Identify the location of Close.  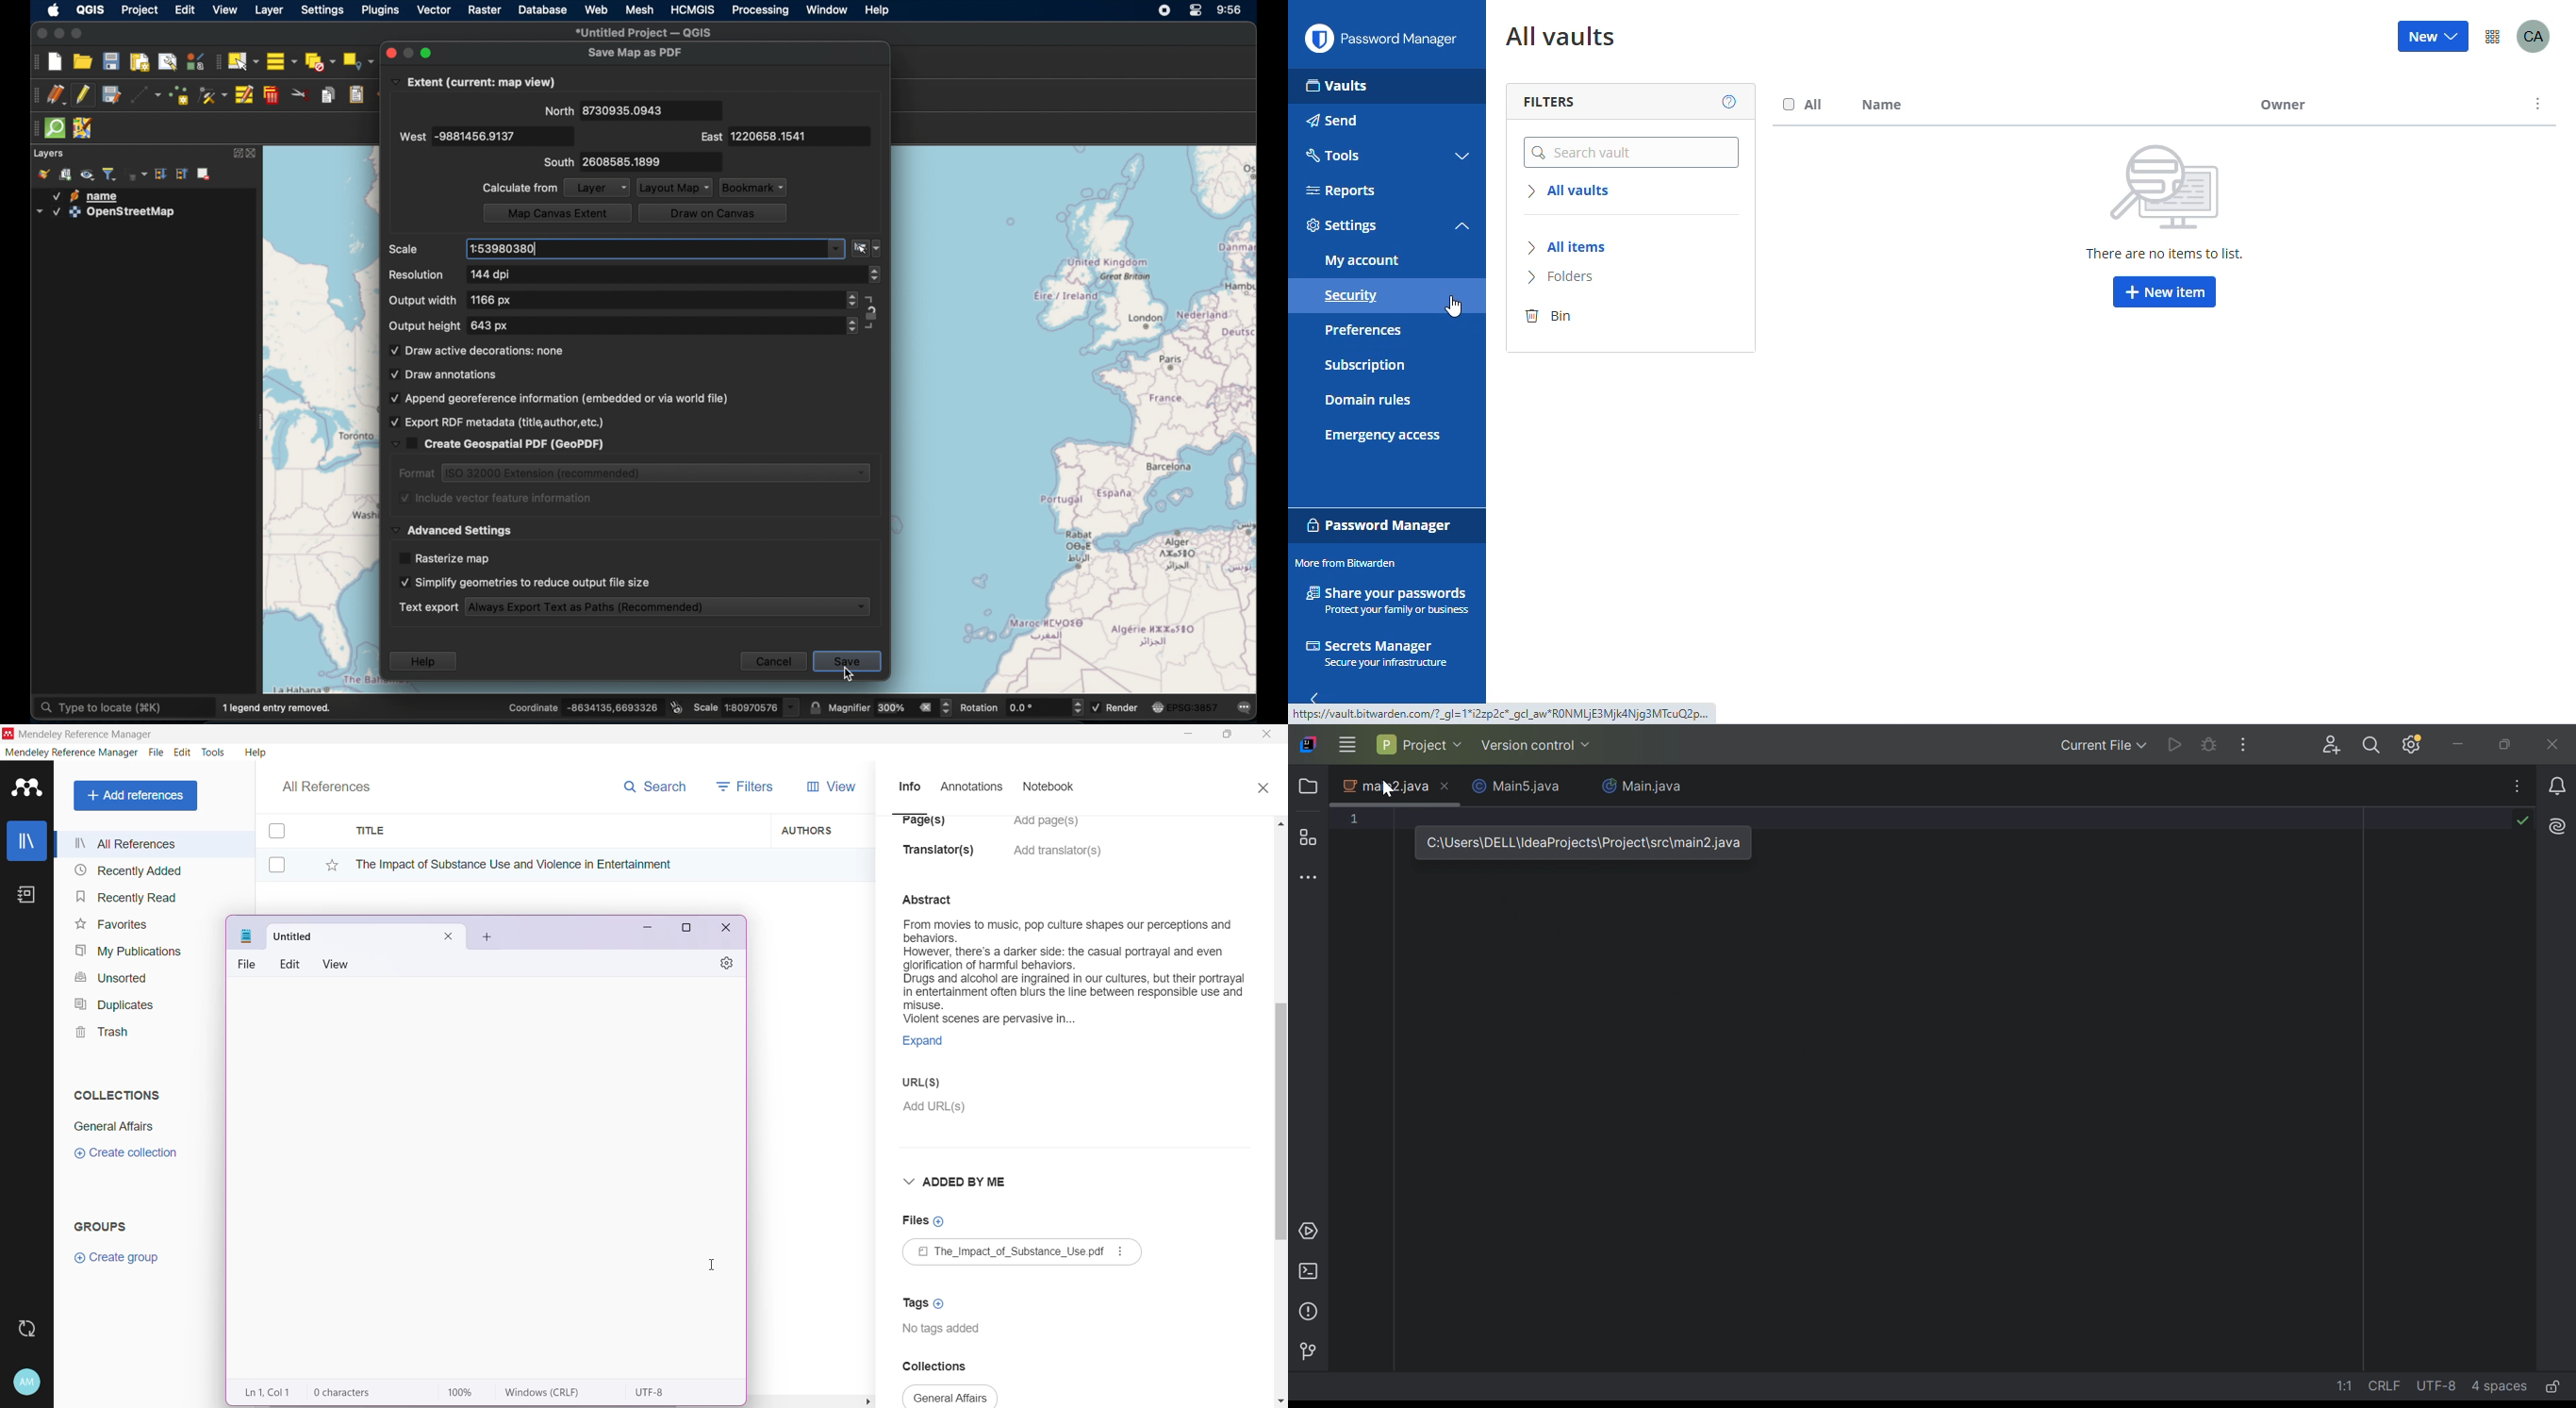
(1263, 786).